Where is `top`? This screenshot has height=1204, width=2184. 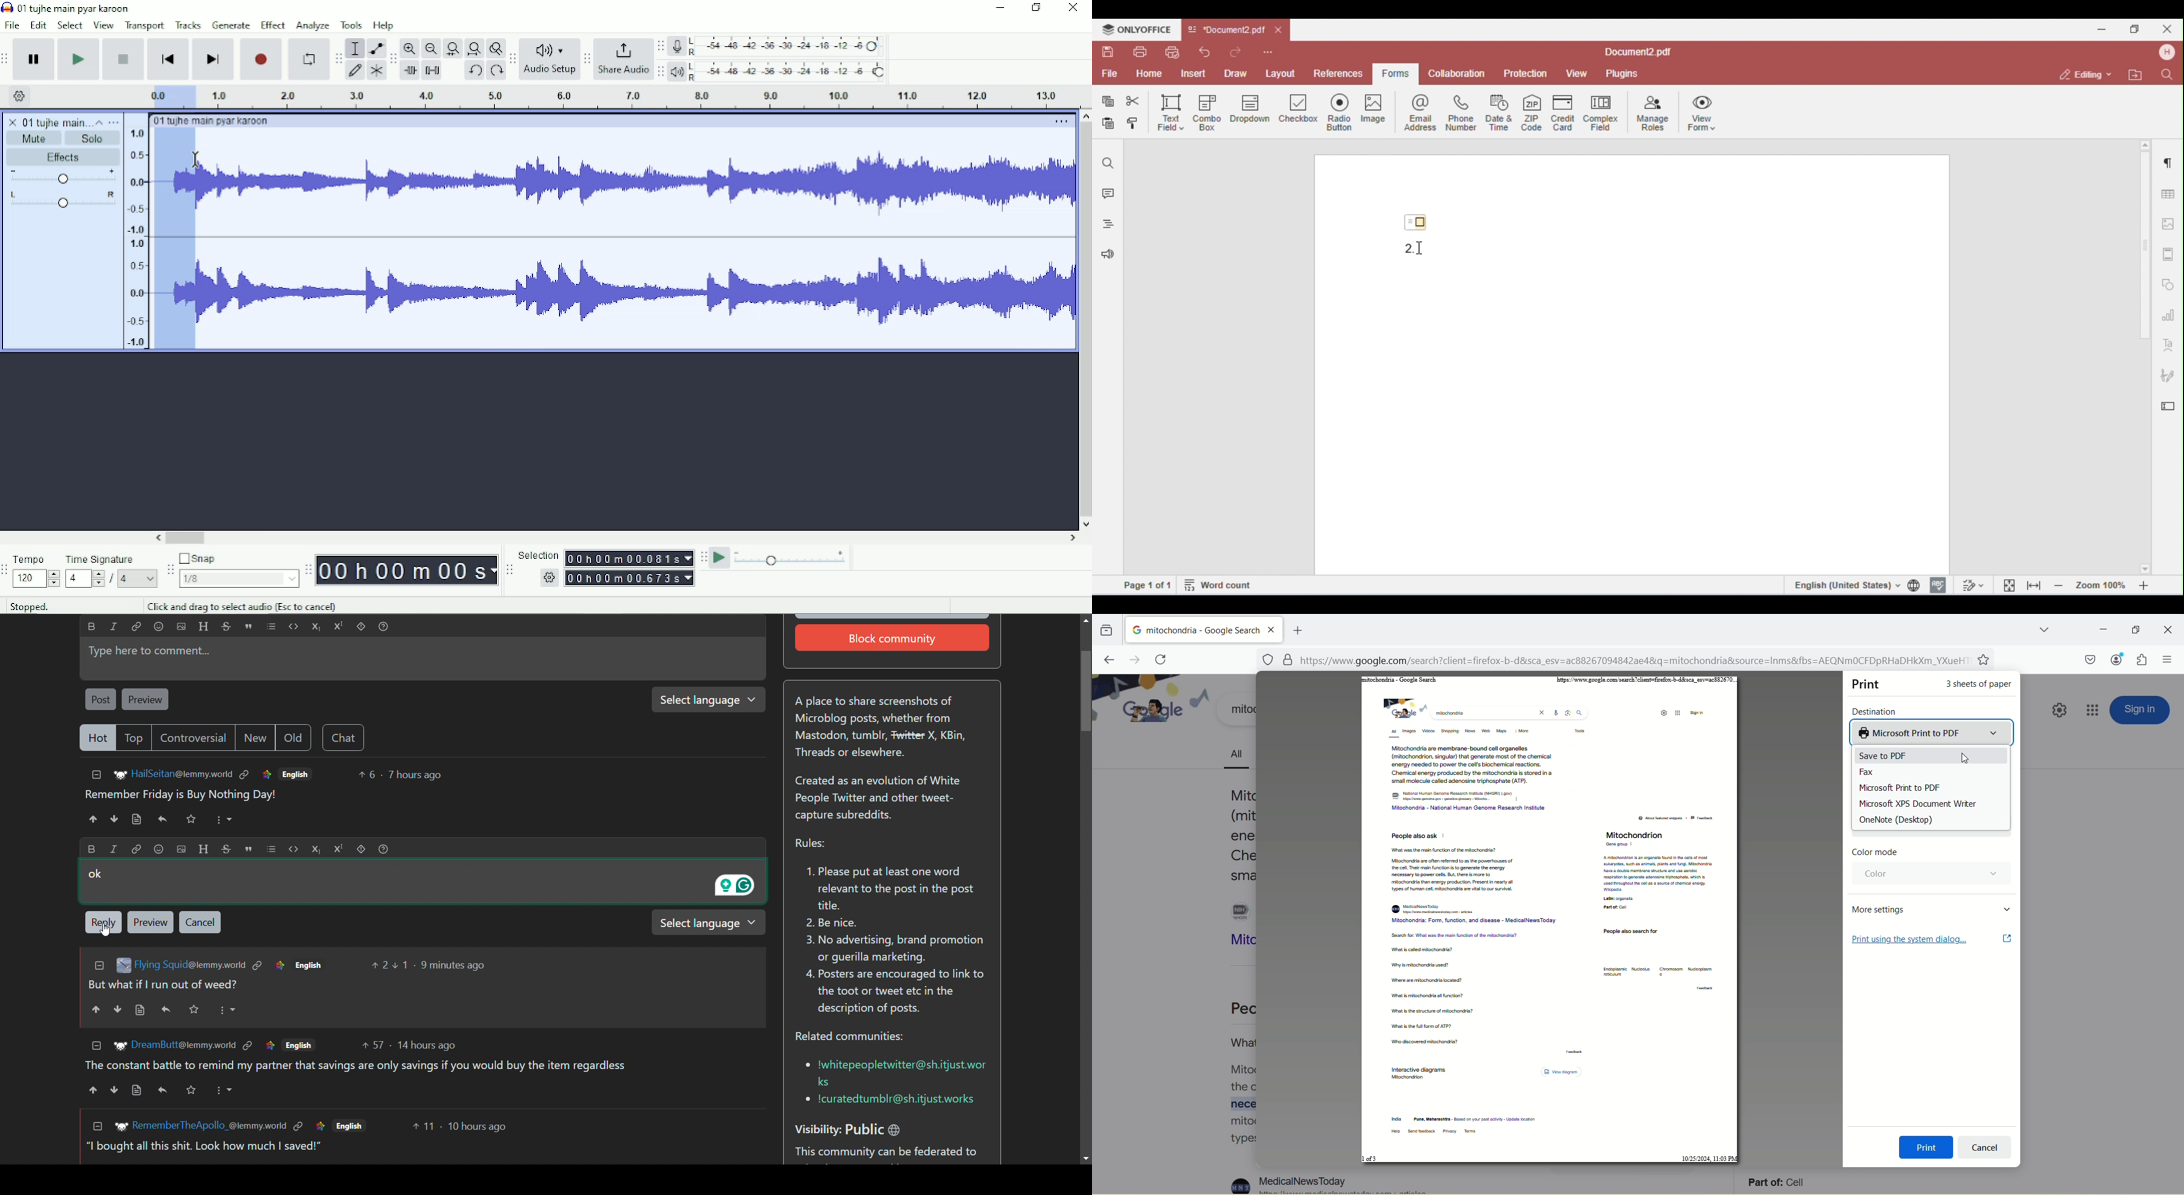
top is located at coordinates (135, 738).